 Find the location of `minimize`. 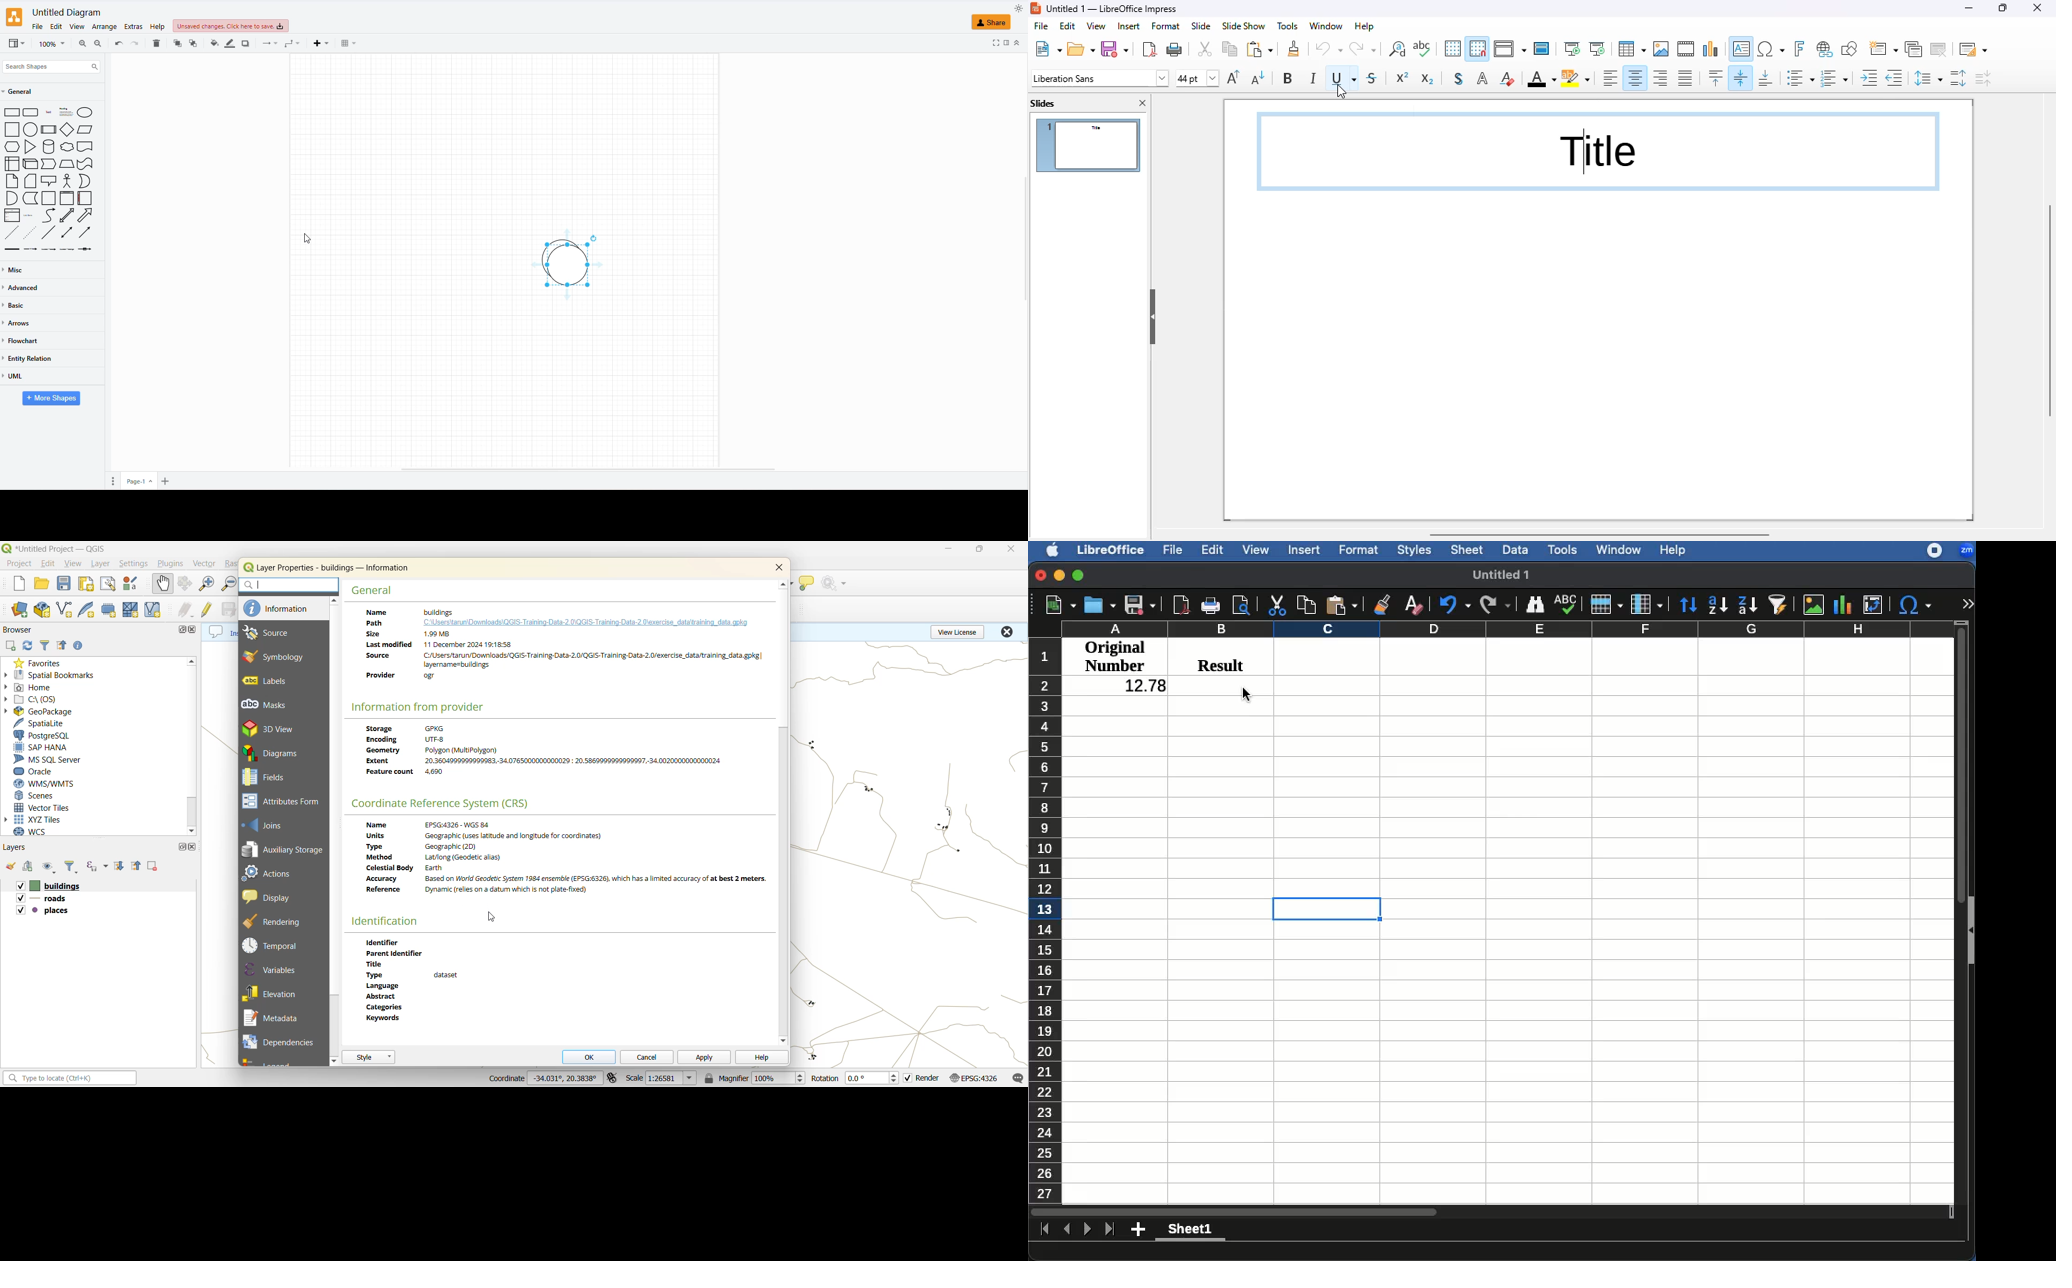

minimize is located at coordinates (179, 629).